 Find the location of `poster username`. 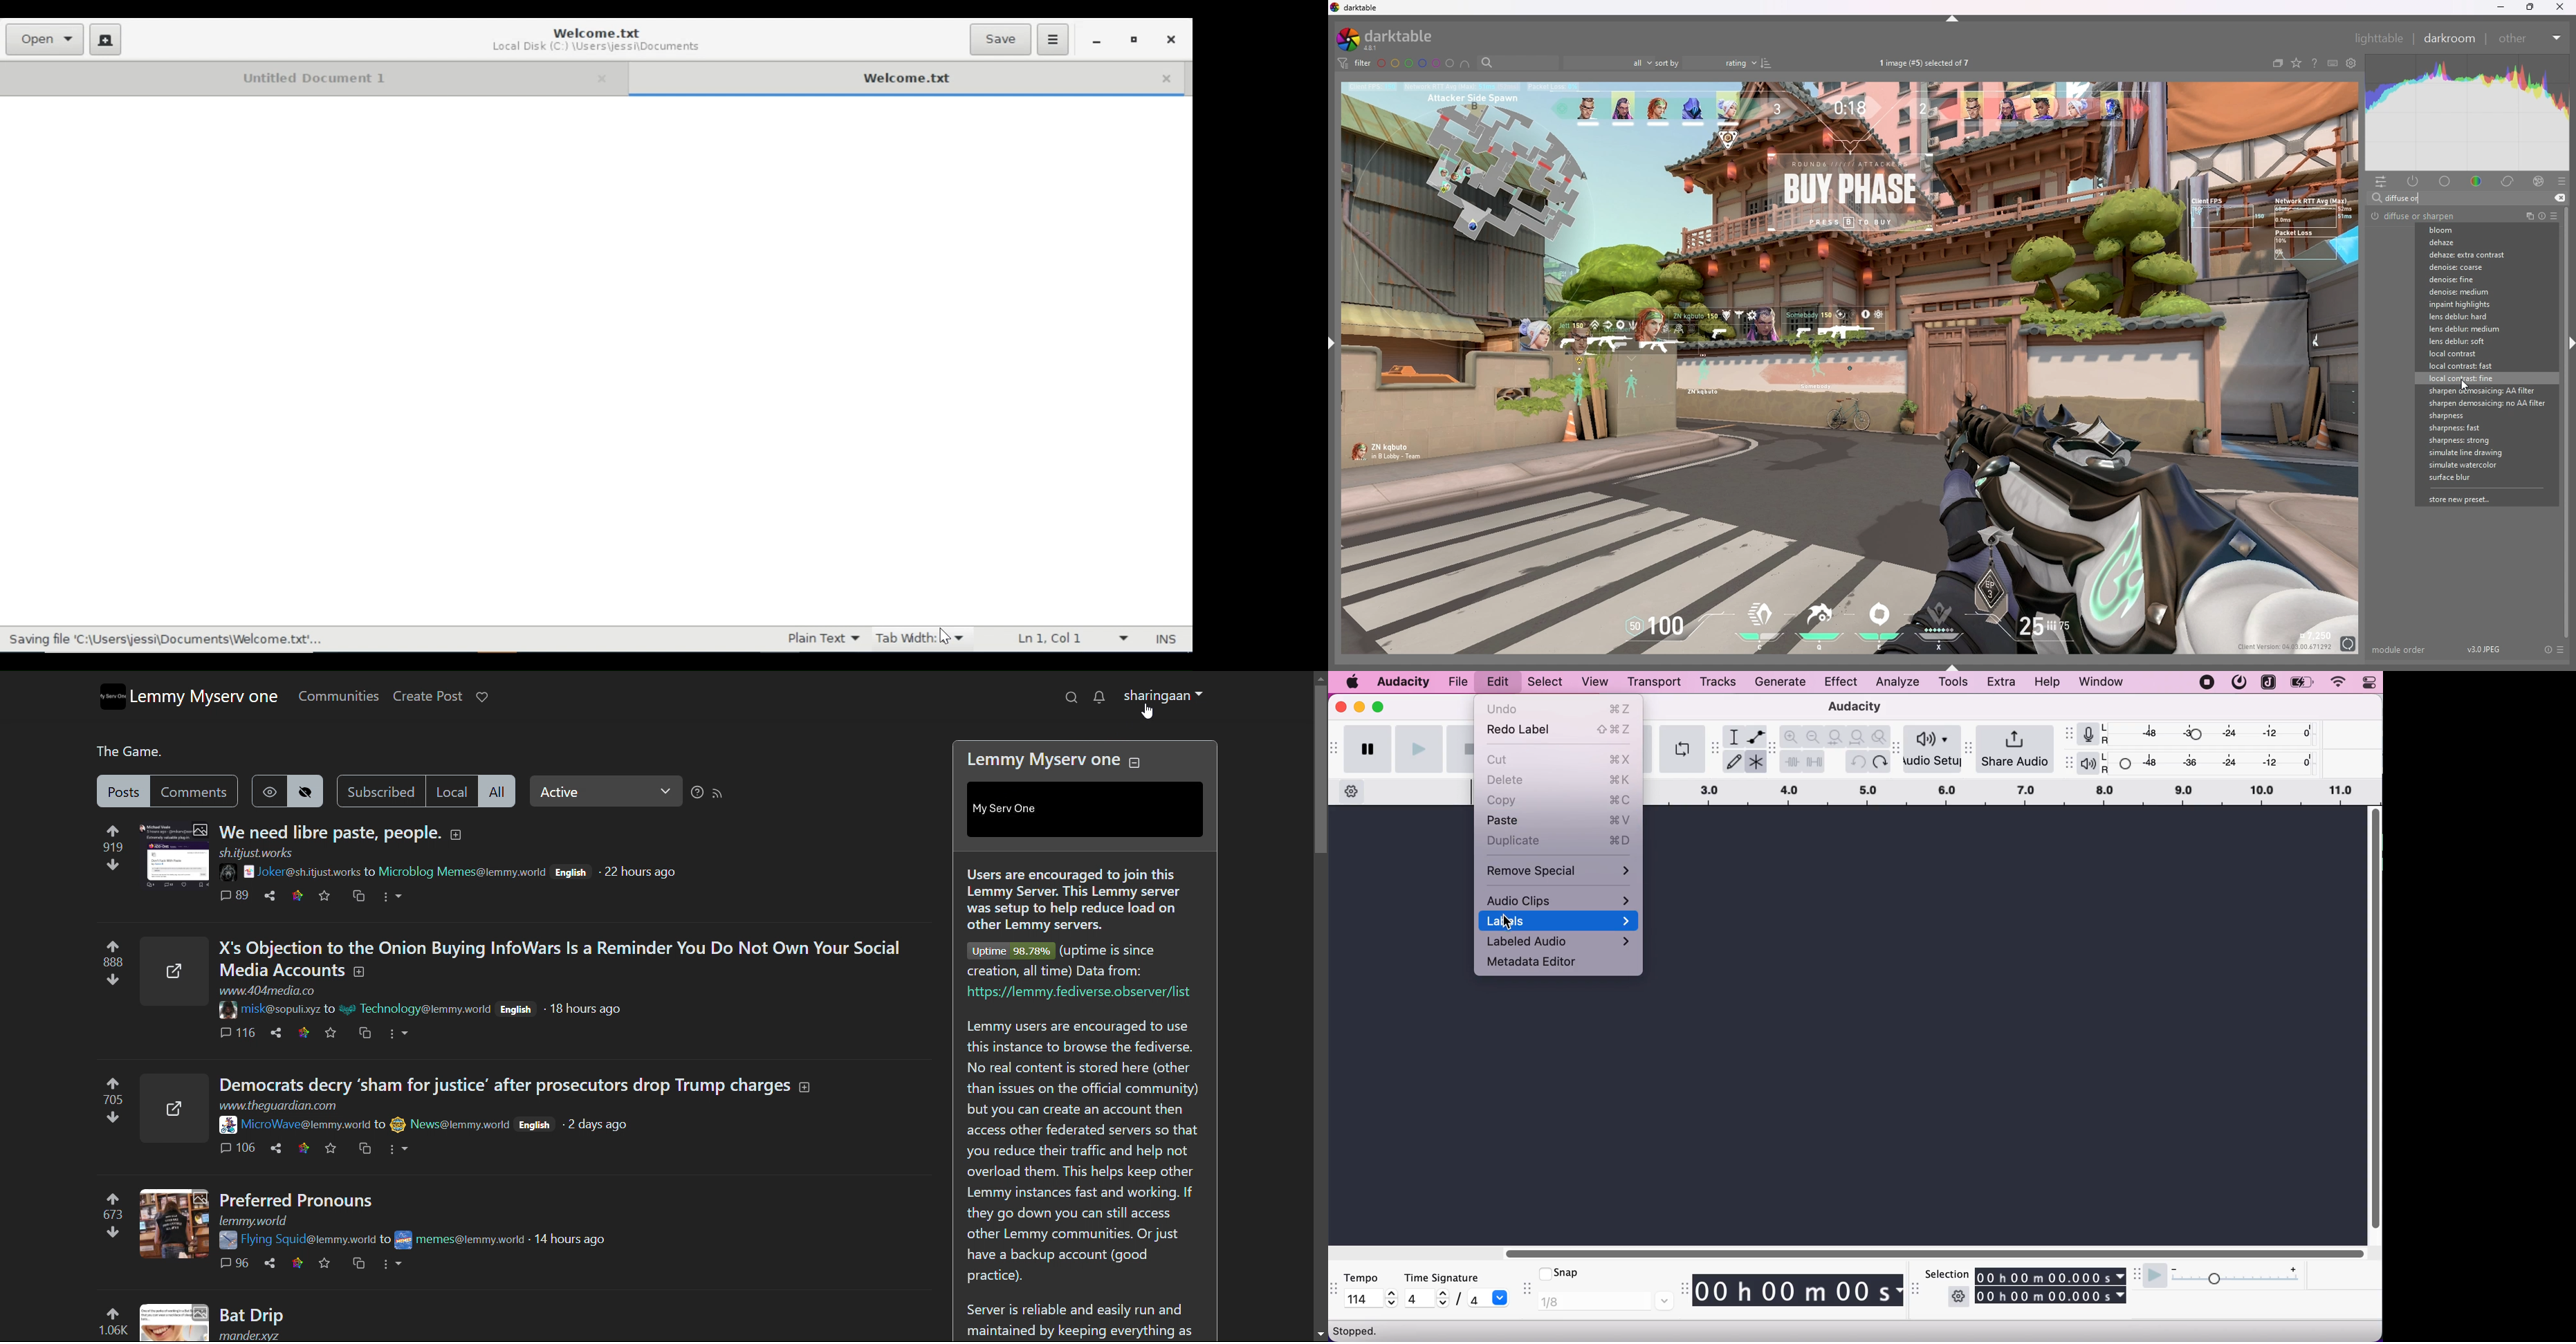

poster username is located at coordinates (473, 1240).